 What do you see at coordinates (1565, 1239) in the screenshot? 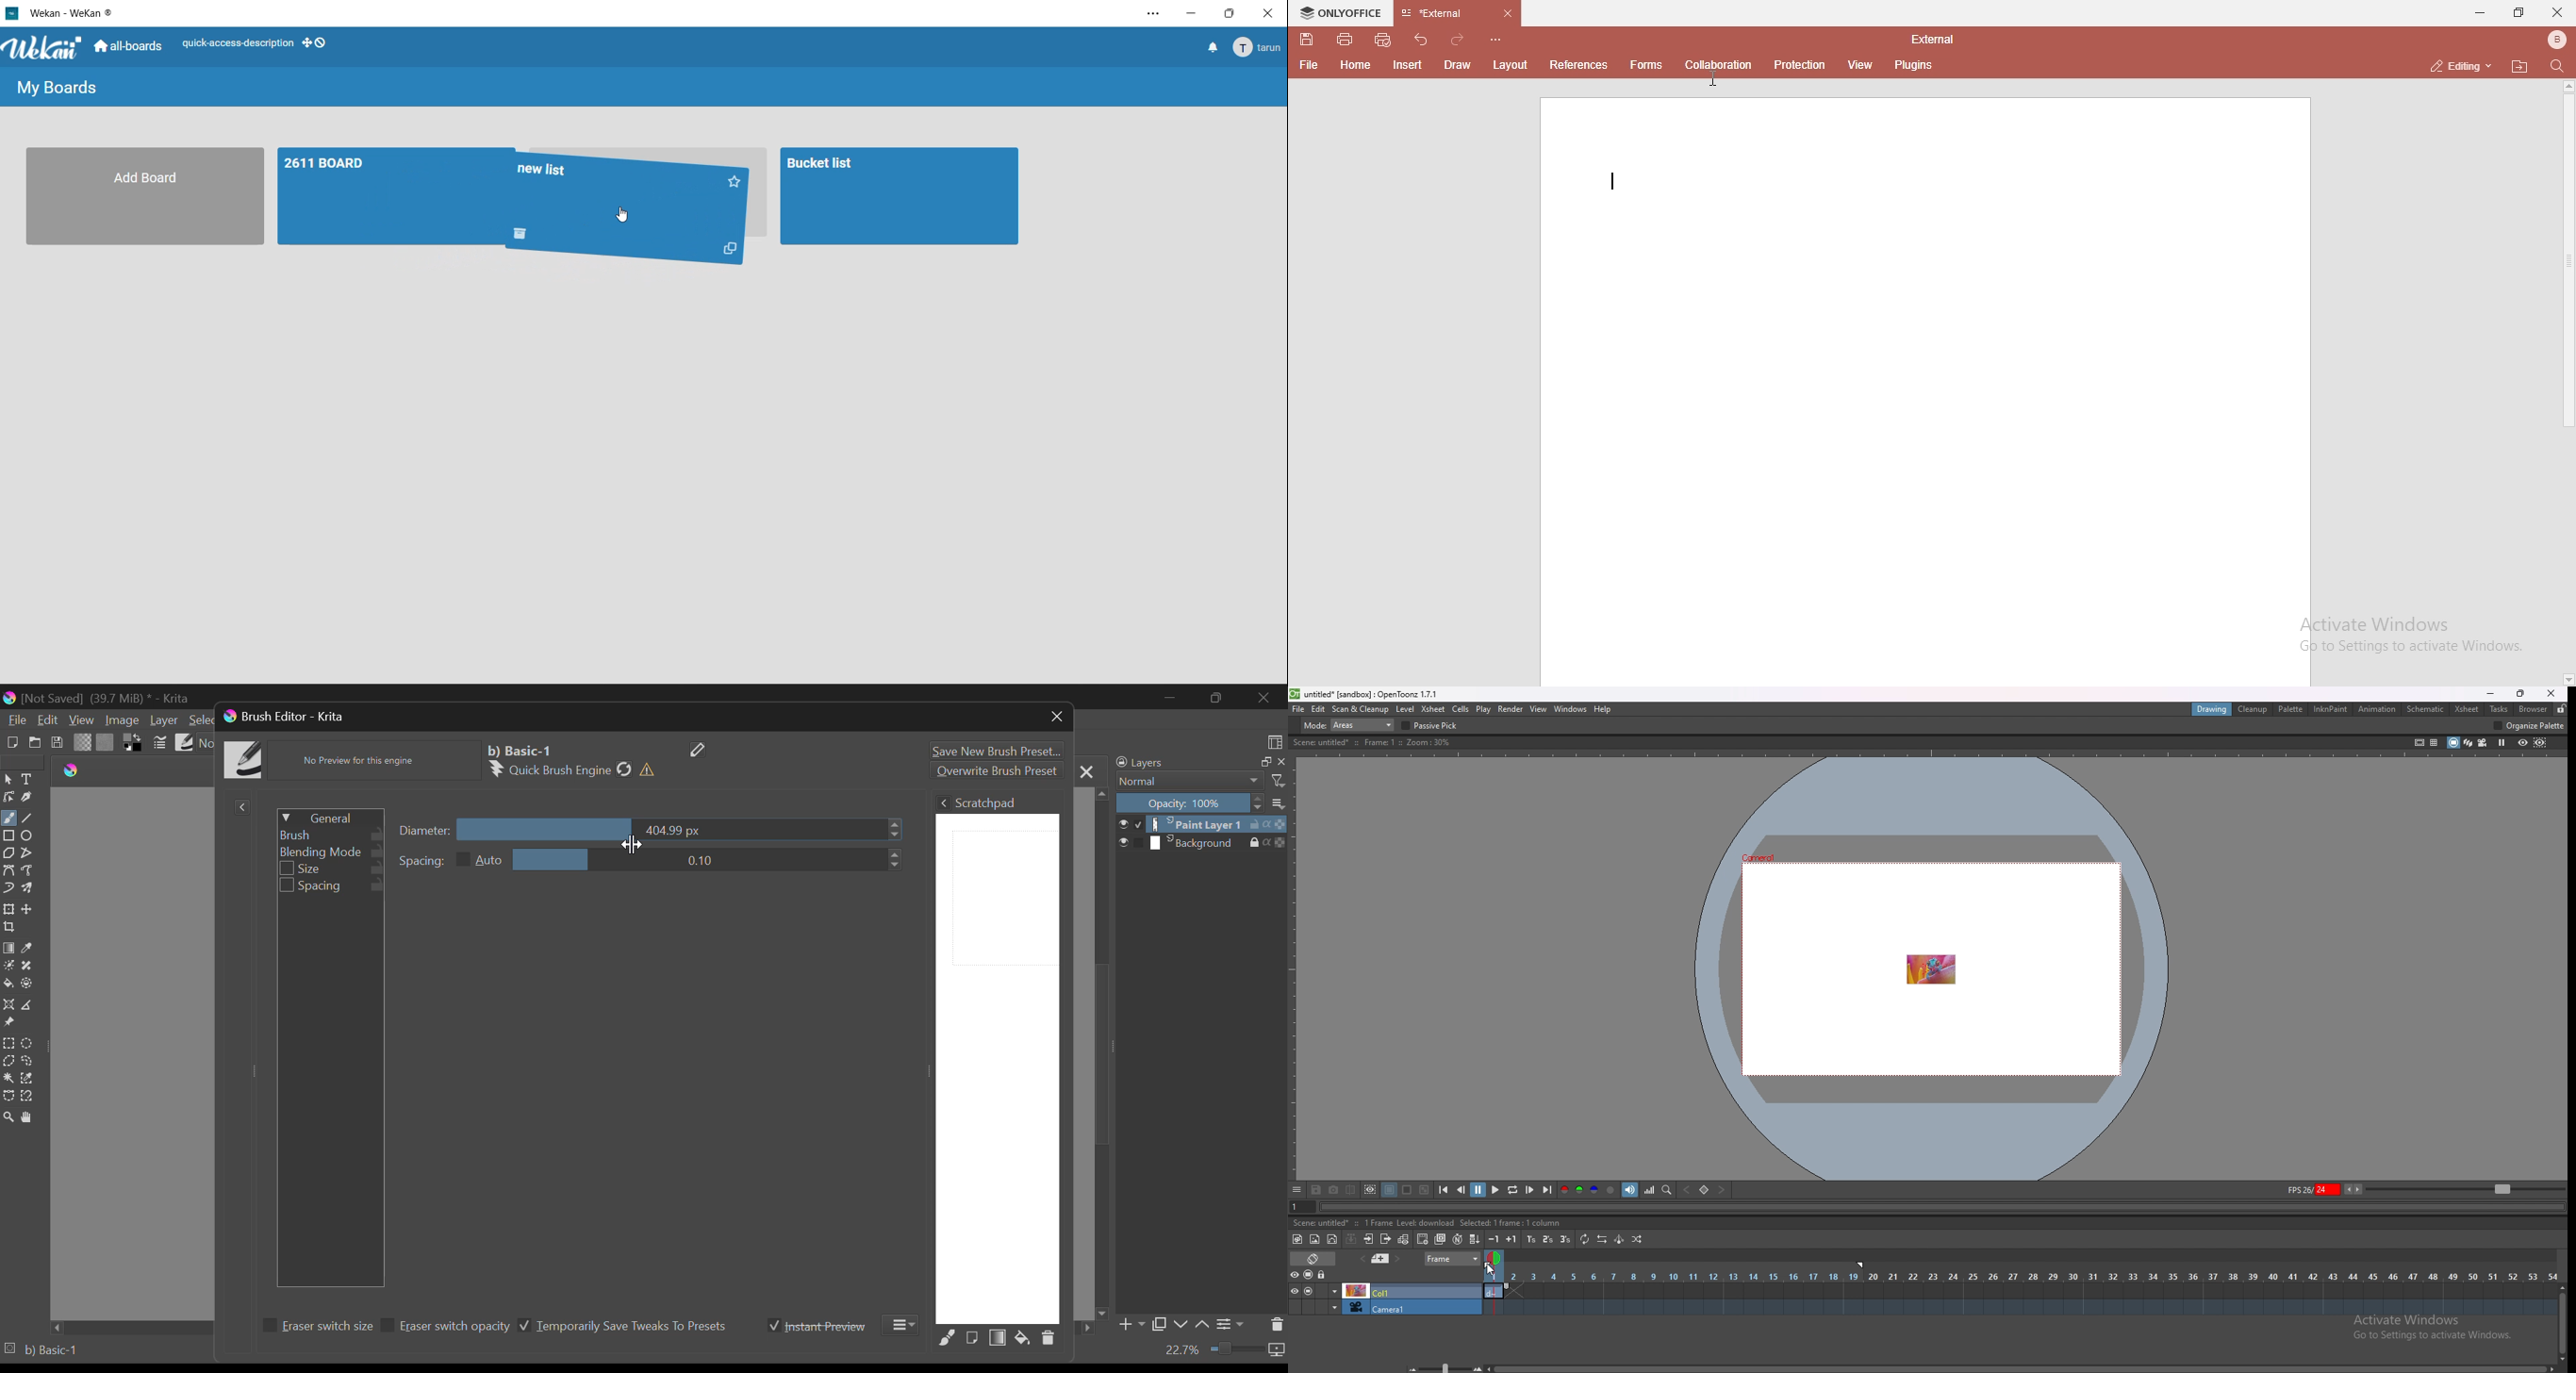
I see `reframe on 3s` at bounding box center [1565, 1239].